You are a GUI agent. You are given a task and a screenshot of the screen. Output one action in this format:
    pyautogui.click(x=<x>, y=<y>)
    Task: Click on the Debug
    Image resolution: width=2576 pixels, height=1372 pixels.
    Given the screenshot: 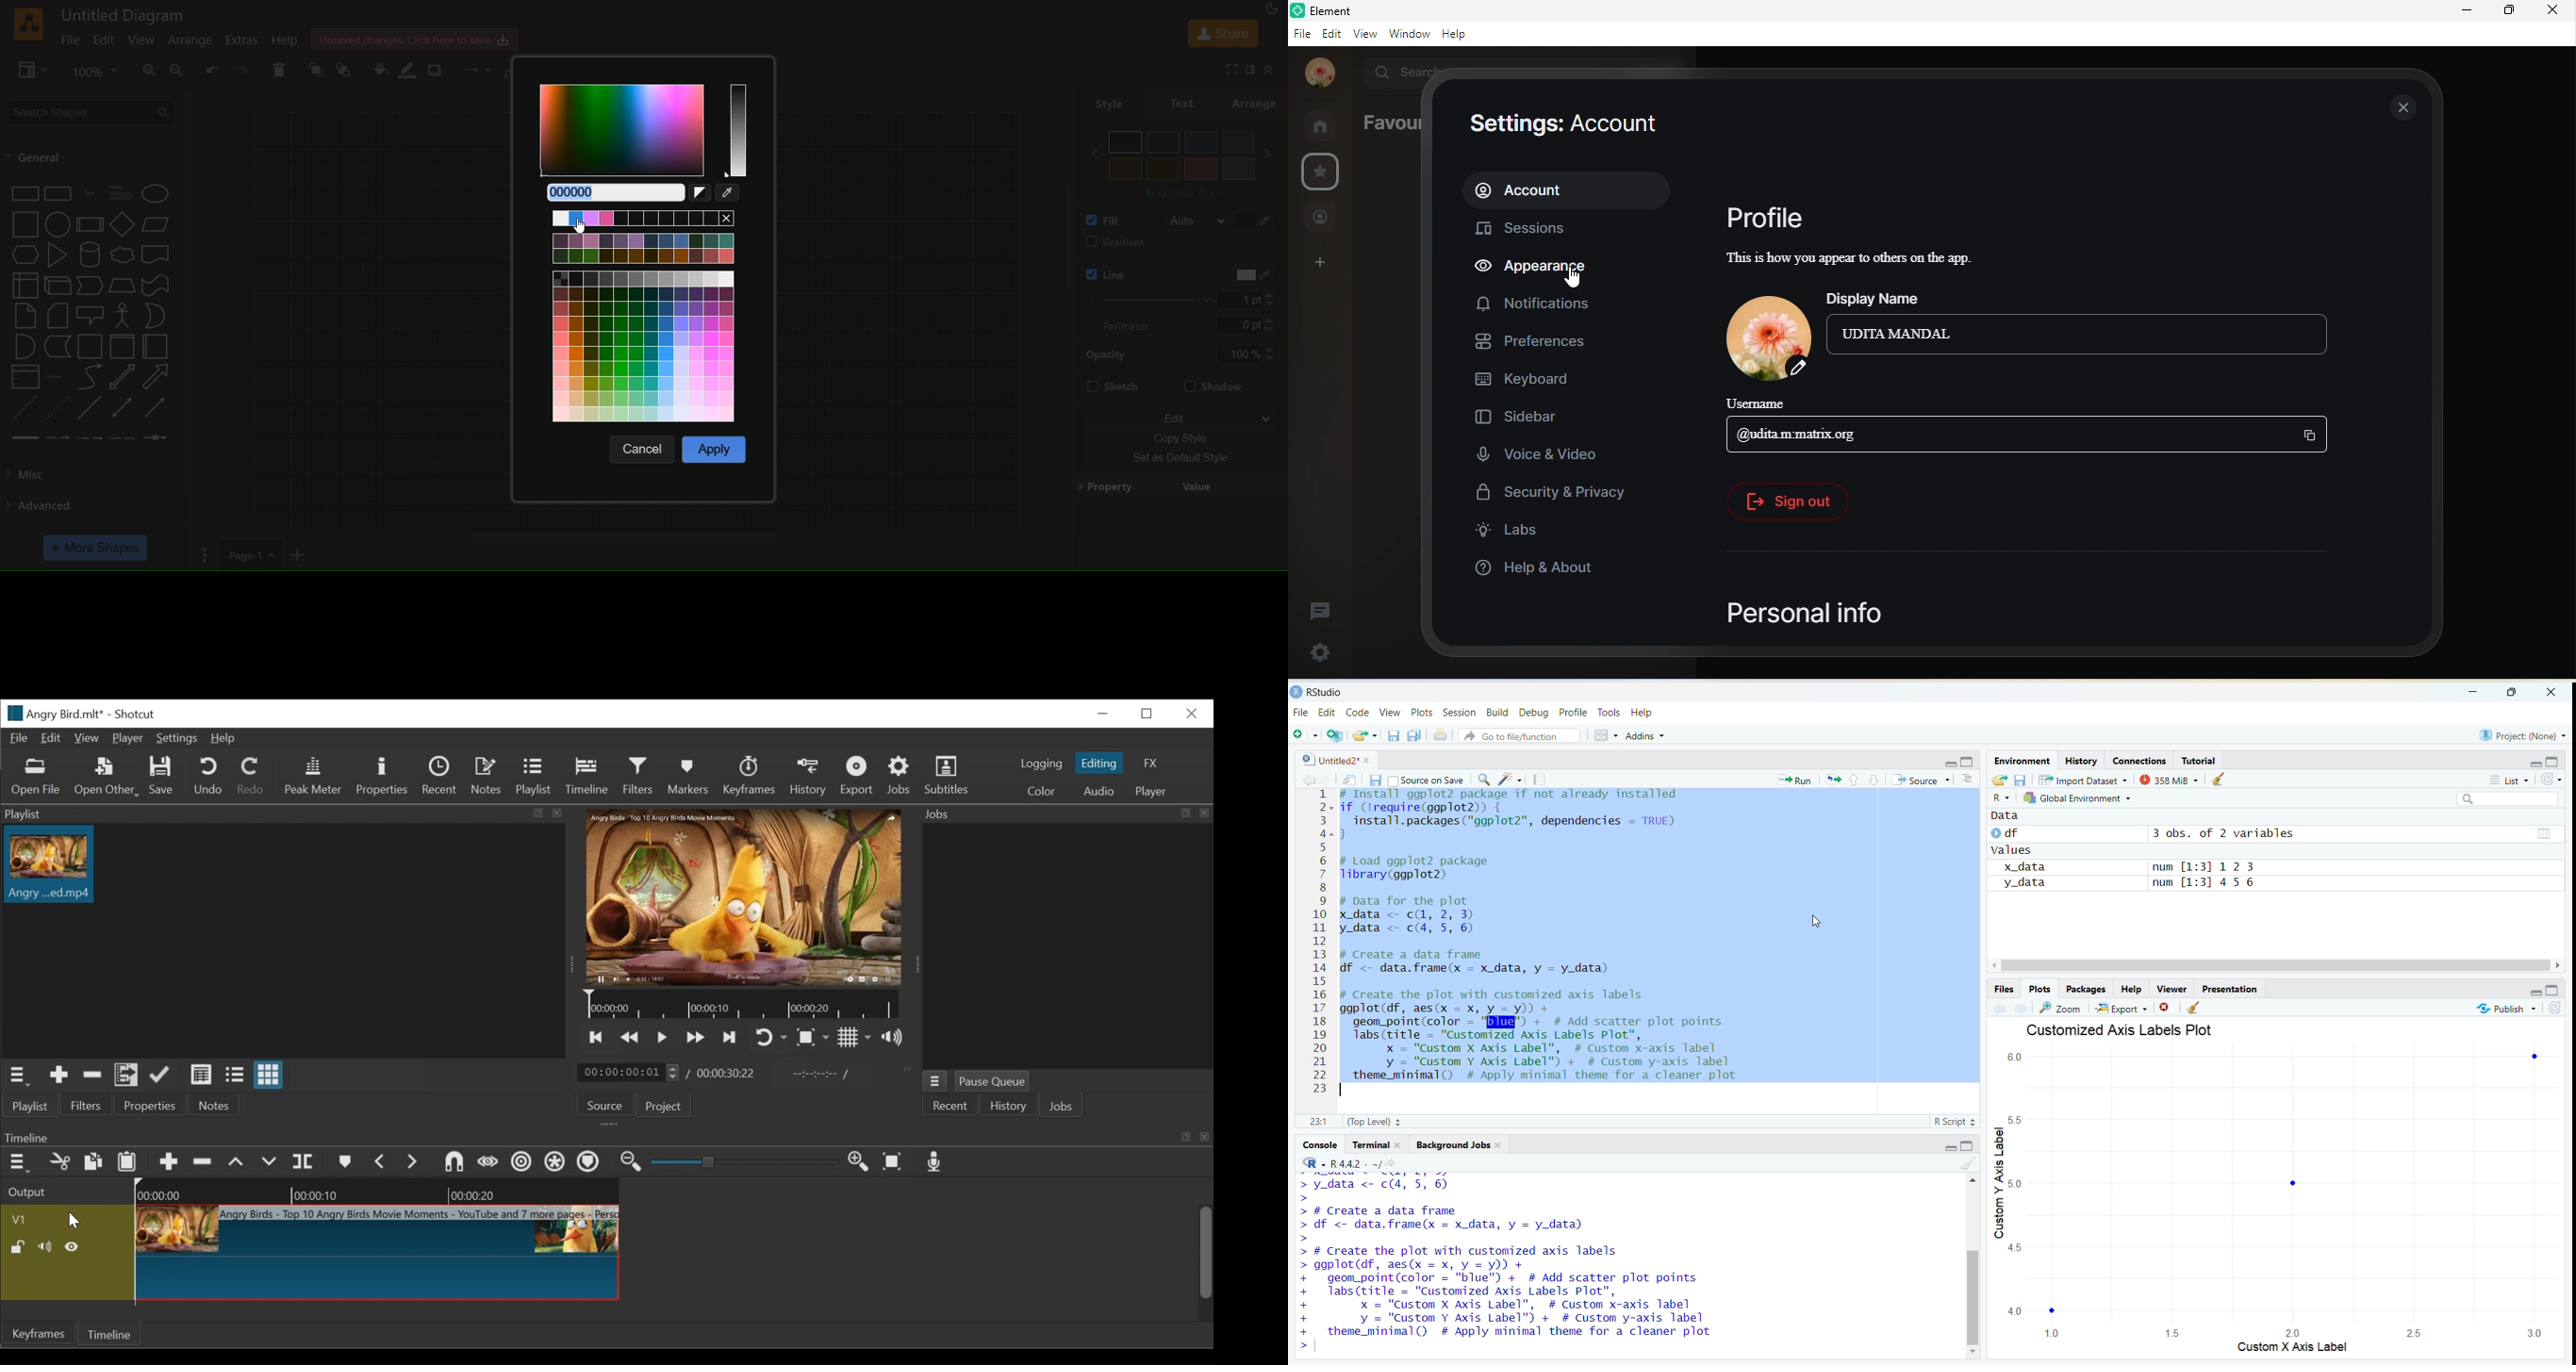 What is the action you would take?
    pyautogui.click(x=1535, y=712)
    